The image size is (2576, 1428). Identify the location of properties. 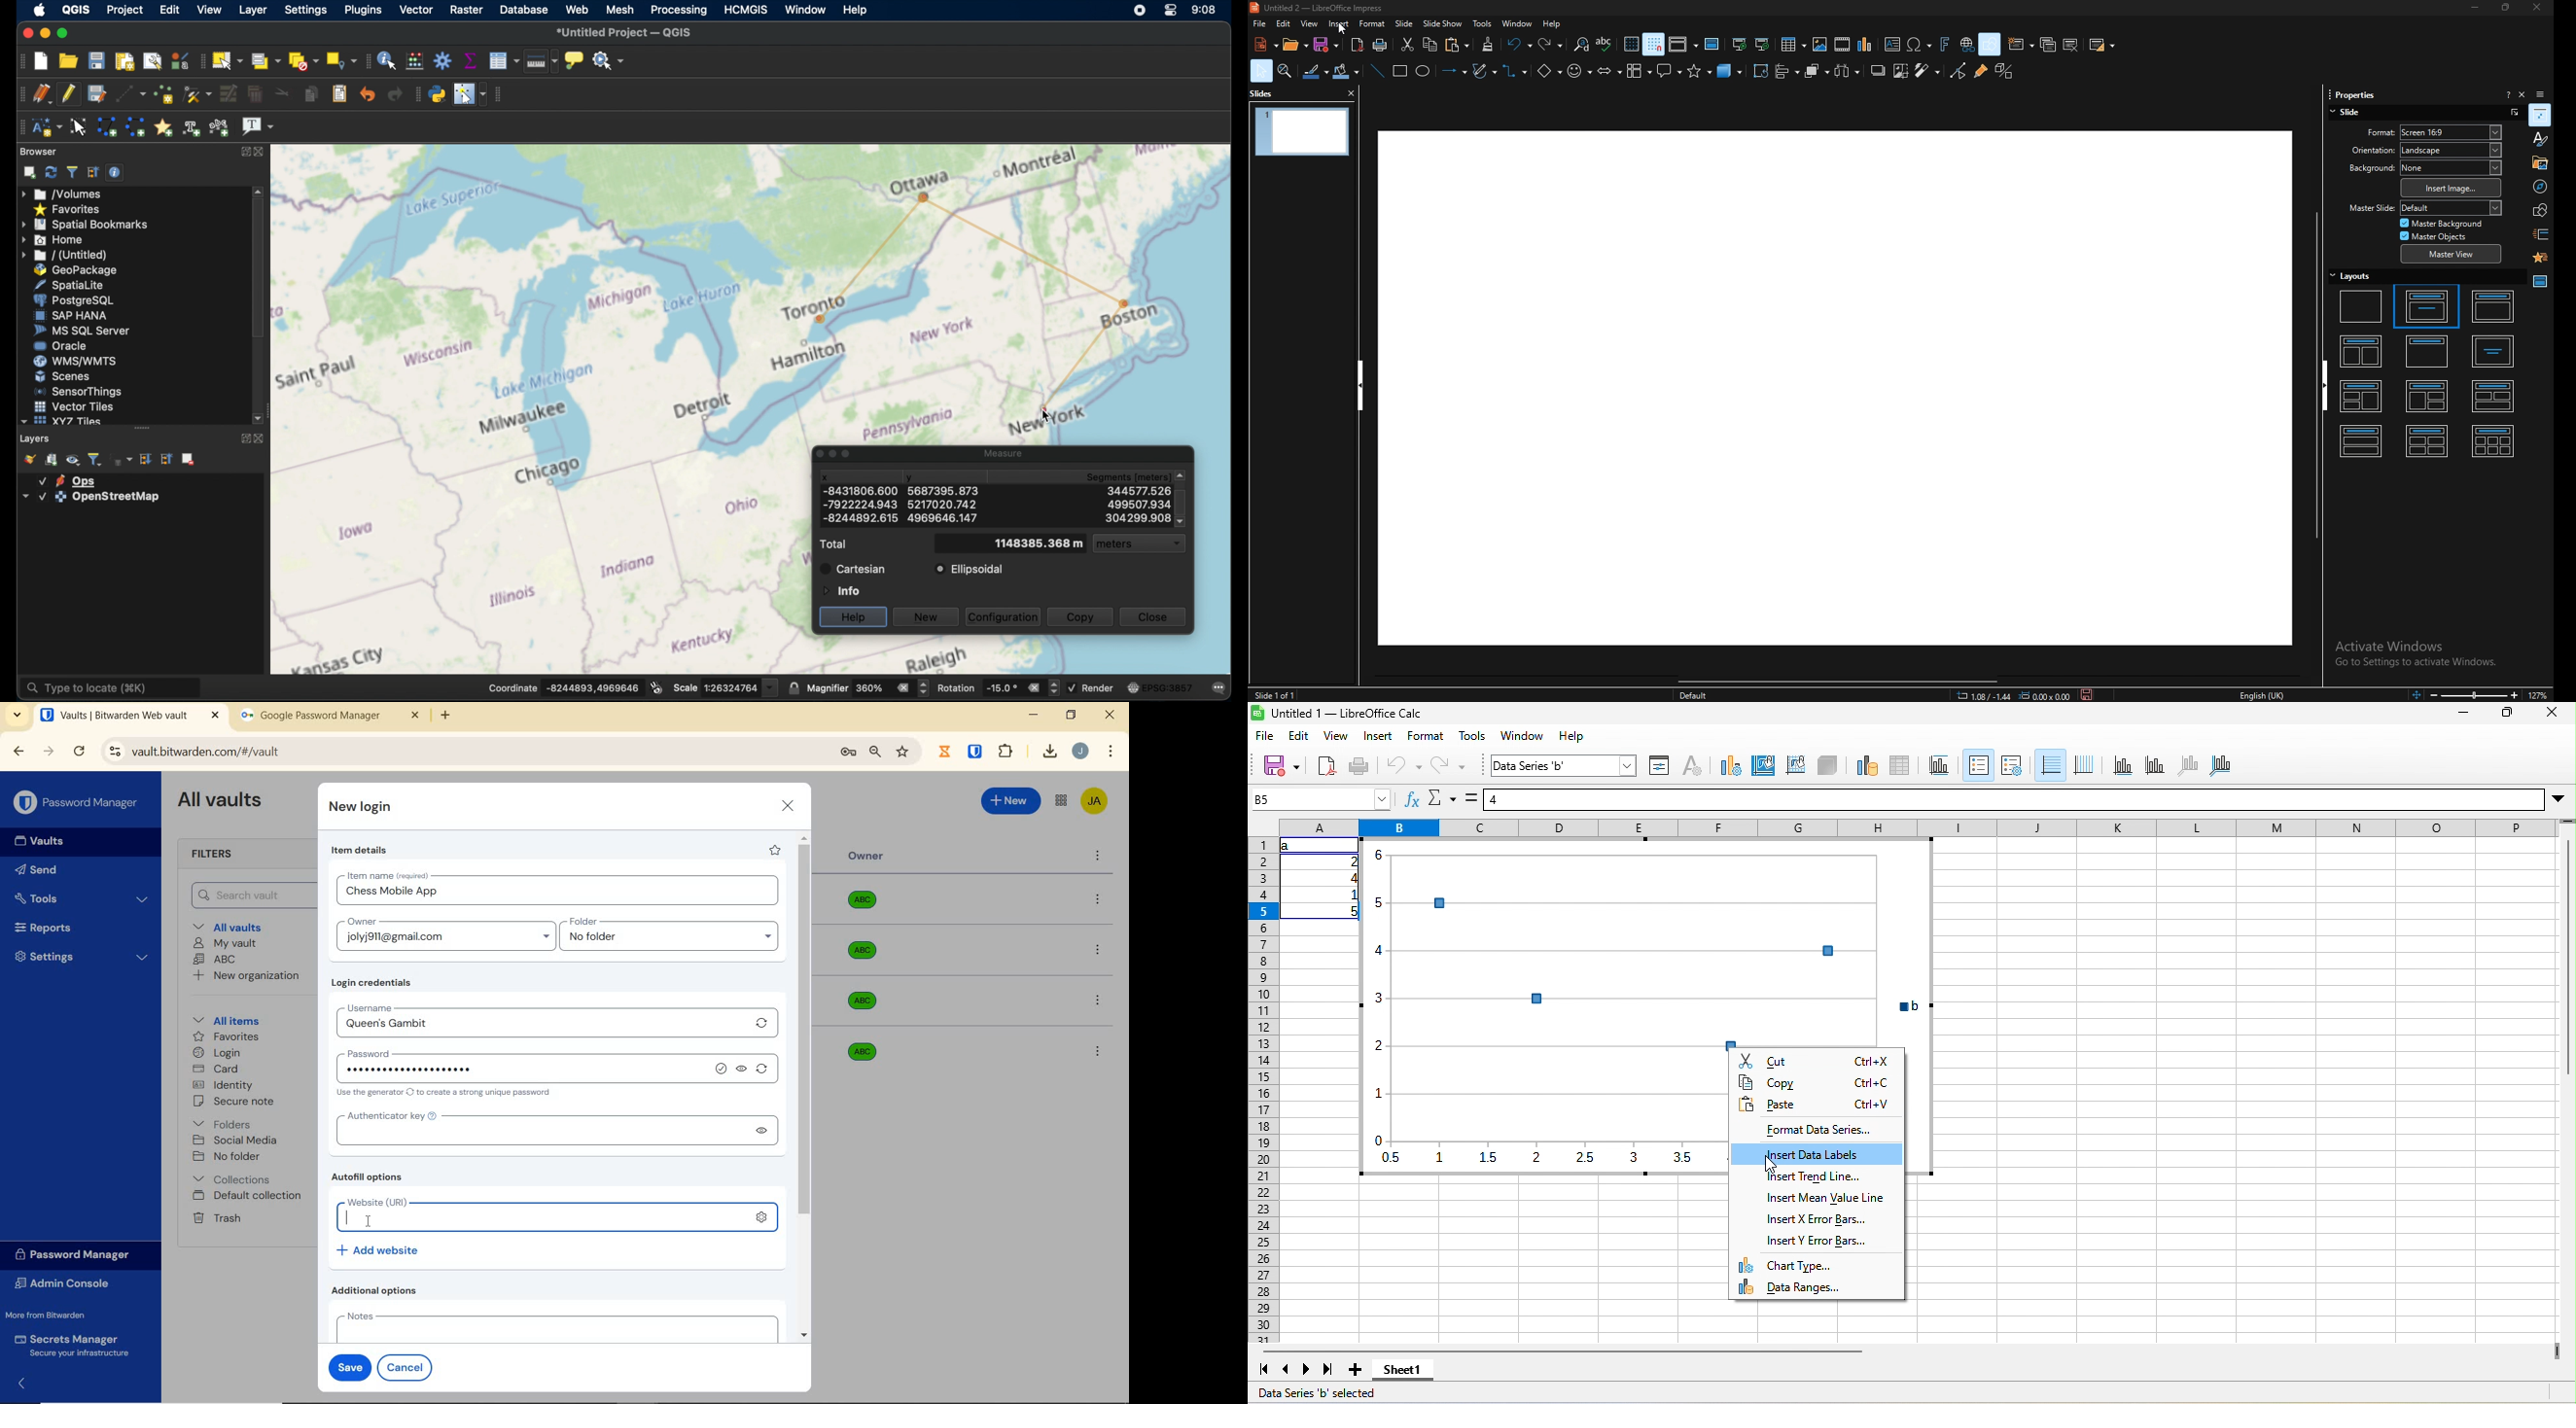
(2352, 95).